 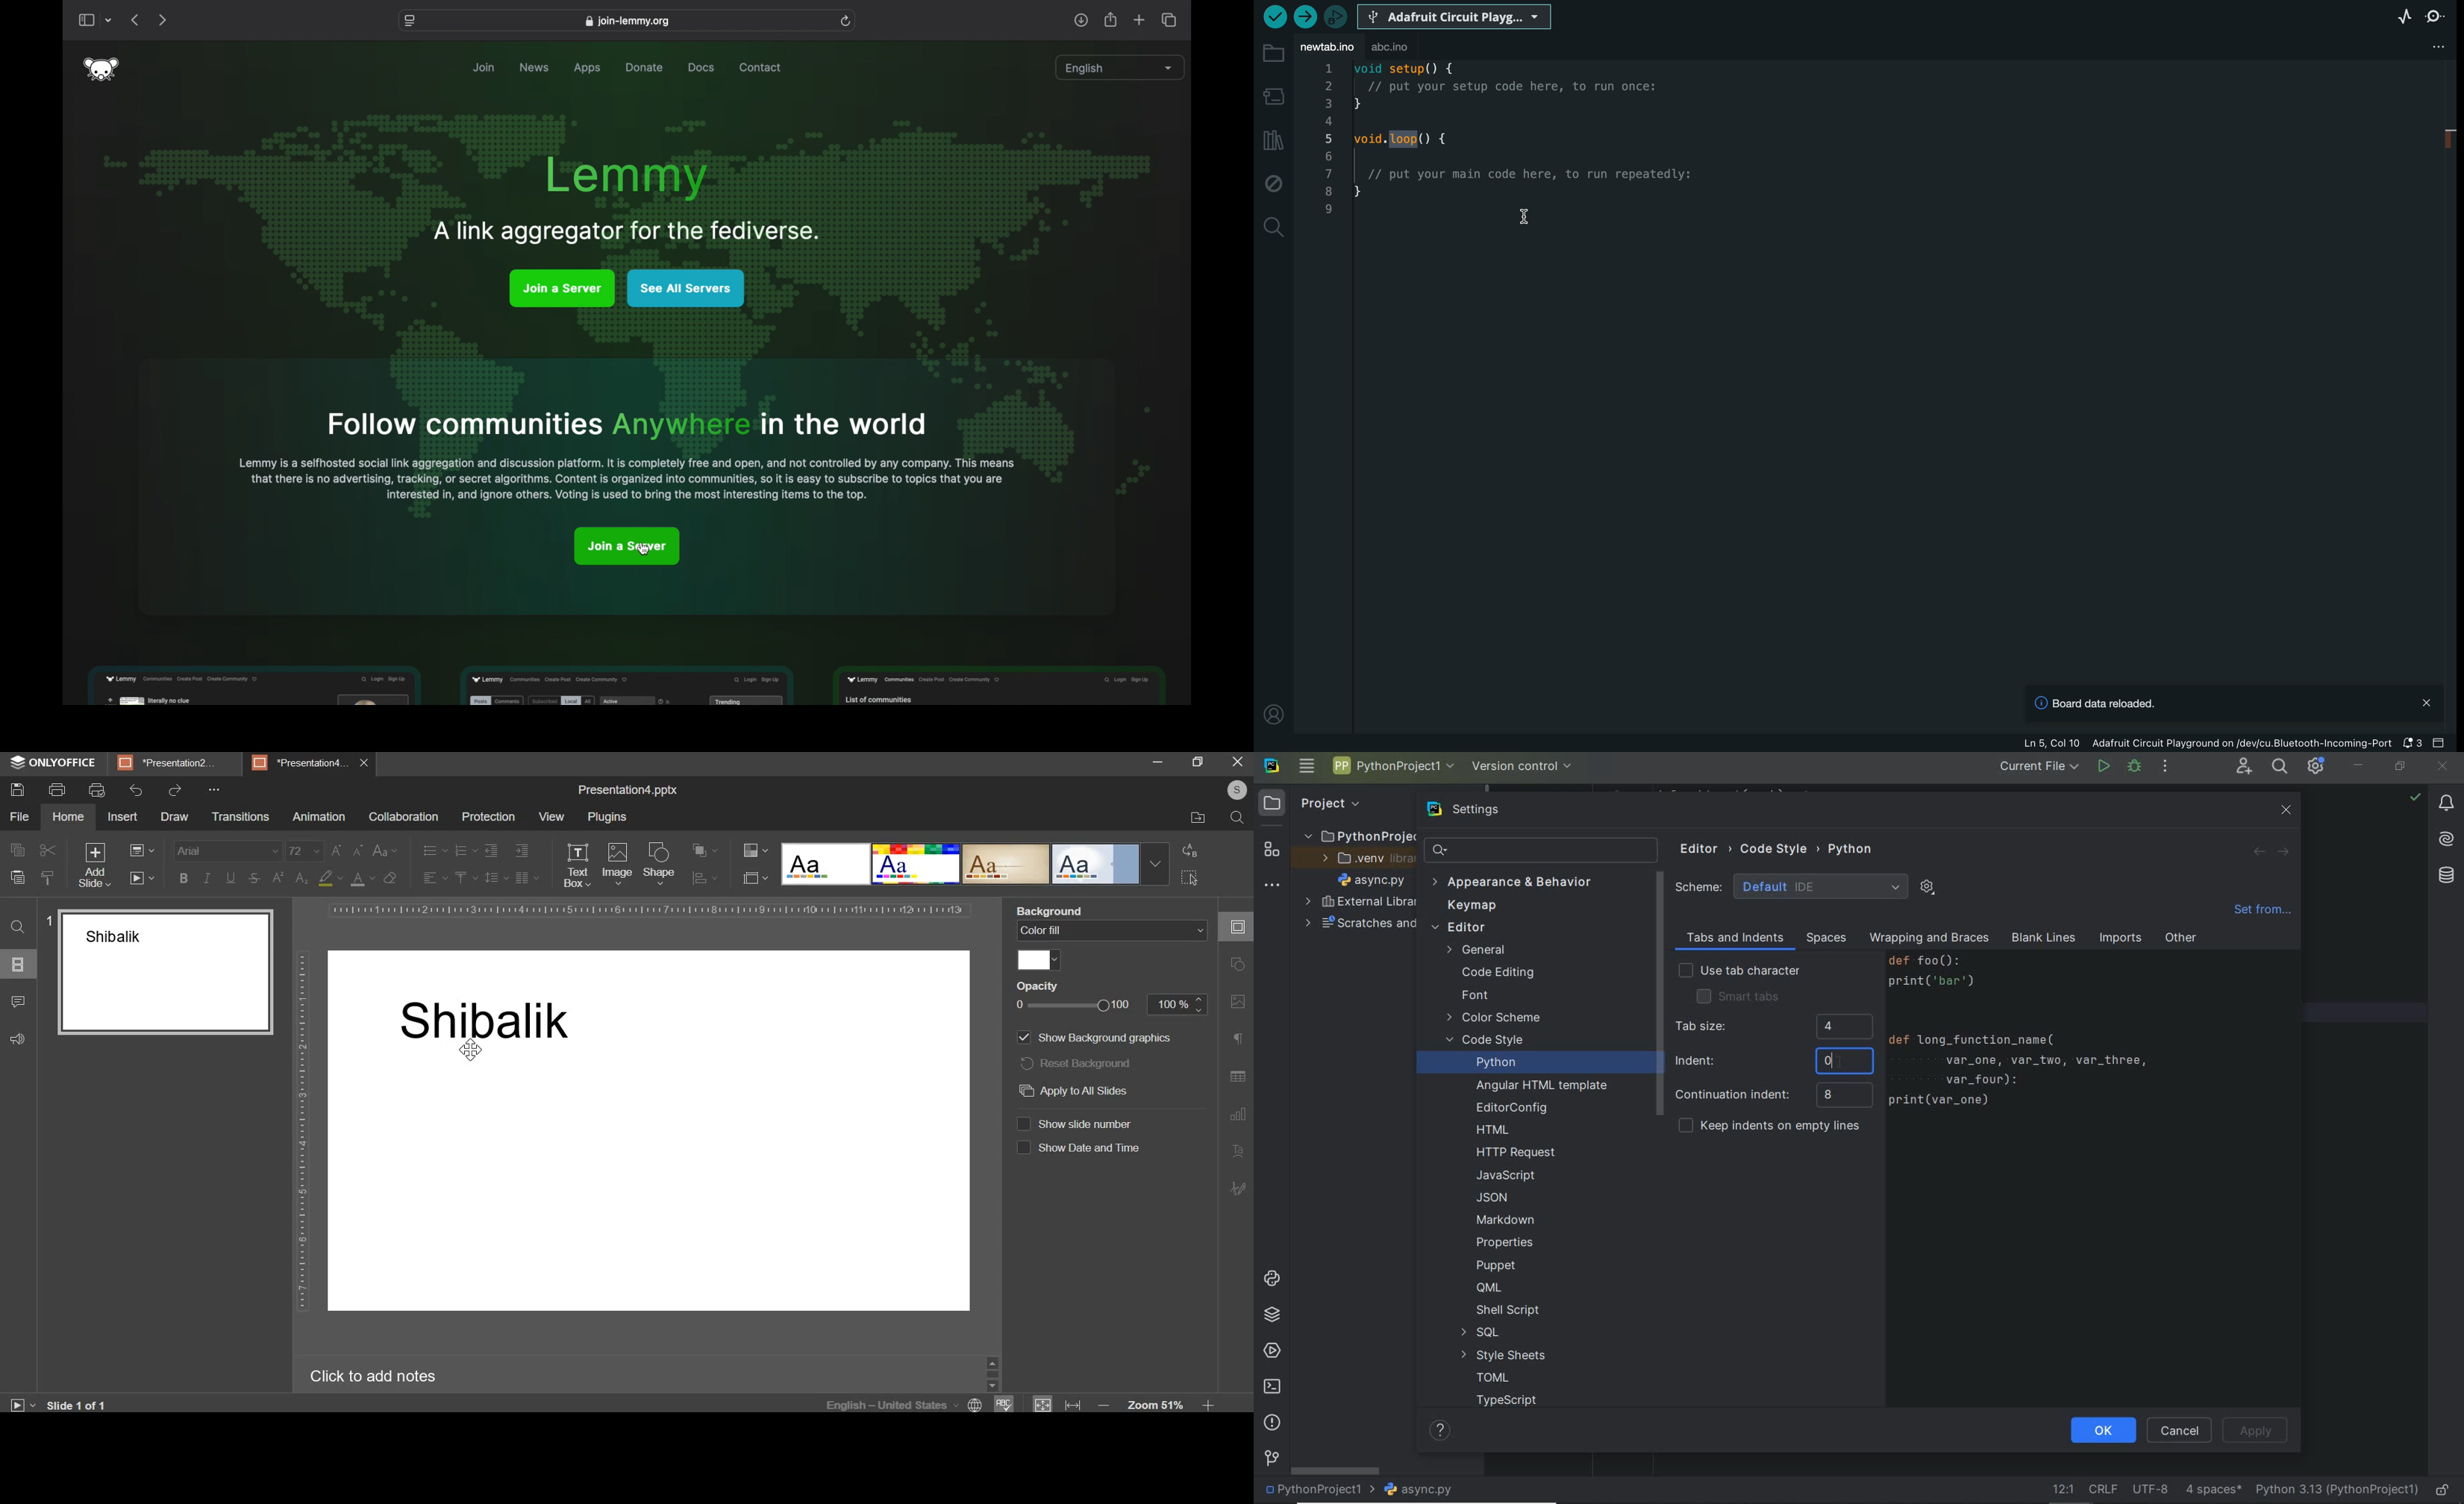 What do you see at coordinates (17, 964) in the screenshot?
I see `slide menu` at bounding box center [17, 964].